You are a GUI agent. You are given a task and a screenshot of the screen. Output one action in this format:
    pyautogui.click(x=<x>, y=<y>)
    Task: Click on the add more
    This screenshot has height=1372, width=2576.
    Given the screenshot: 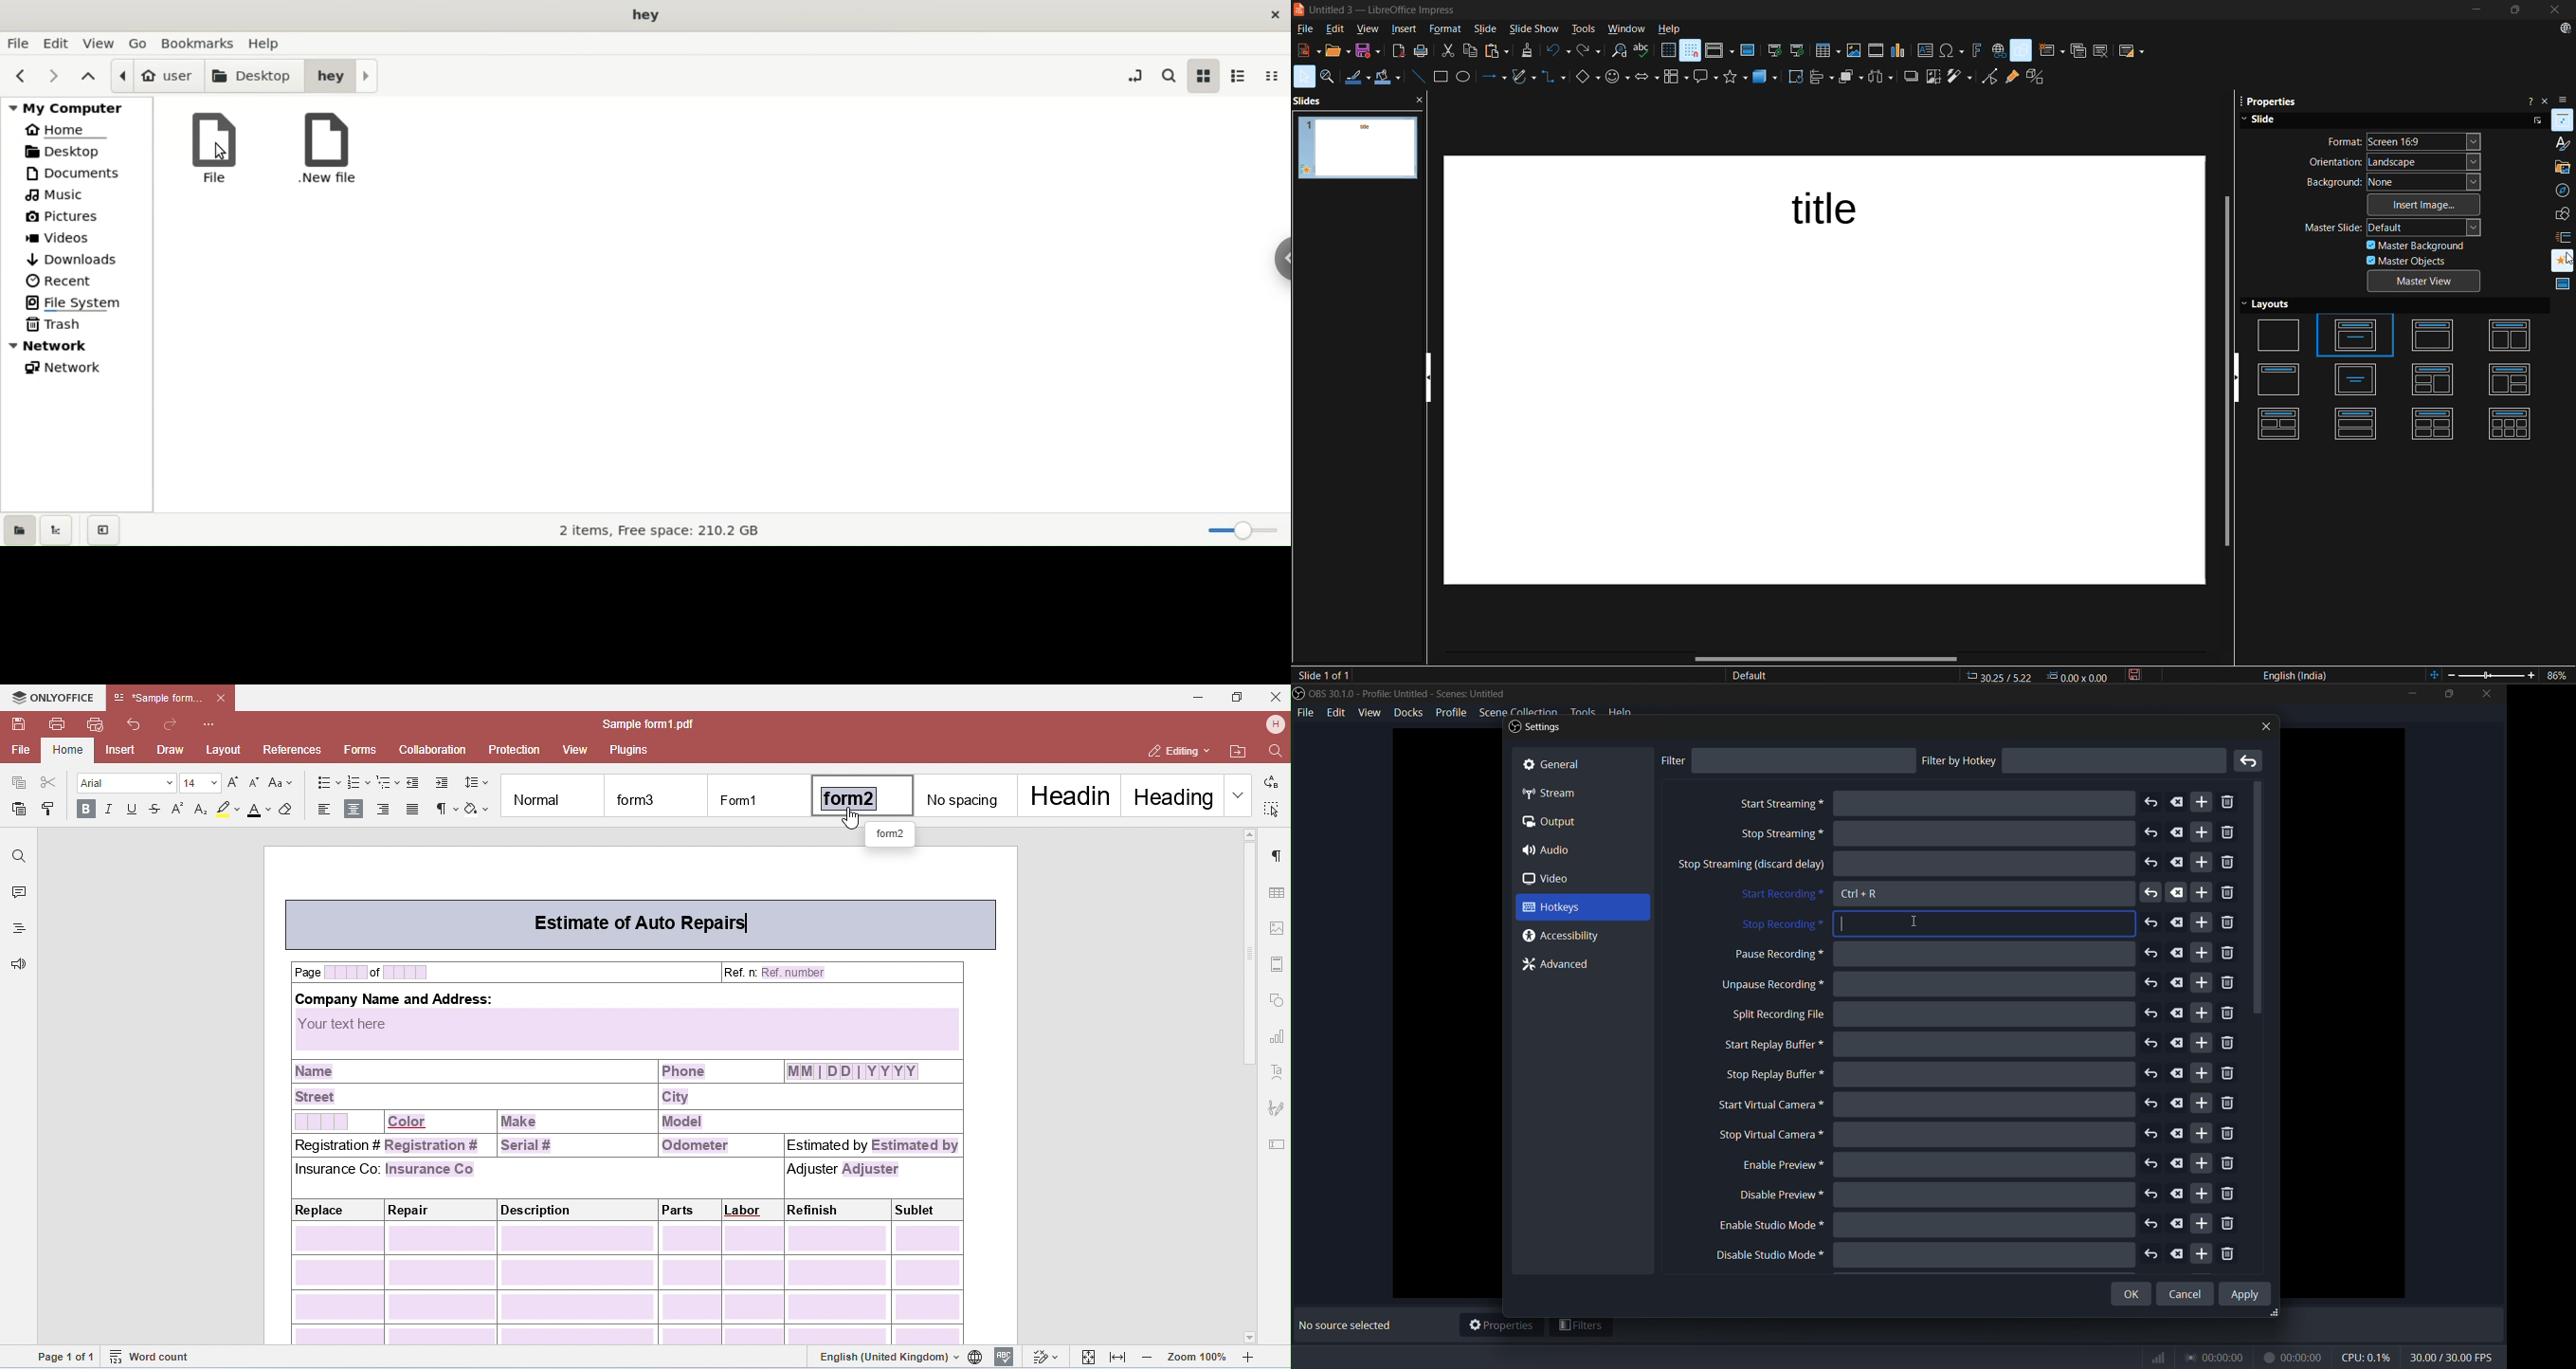 What is the action you would take?
    pyautogui.click(x=2204, y=1103)
    